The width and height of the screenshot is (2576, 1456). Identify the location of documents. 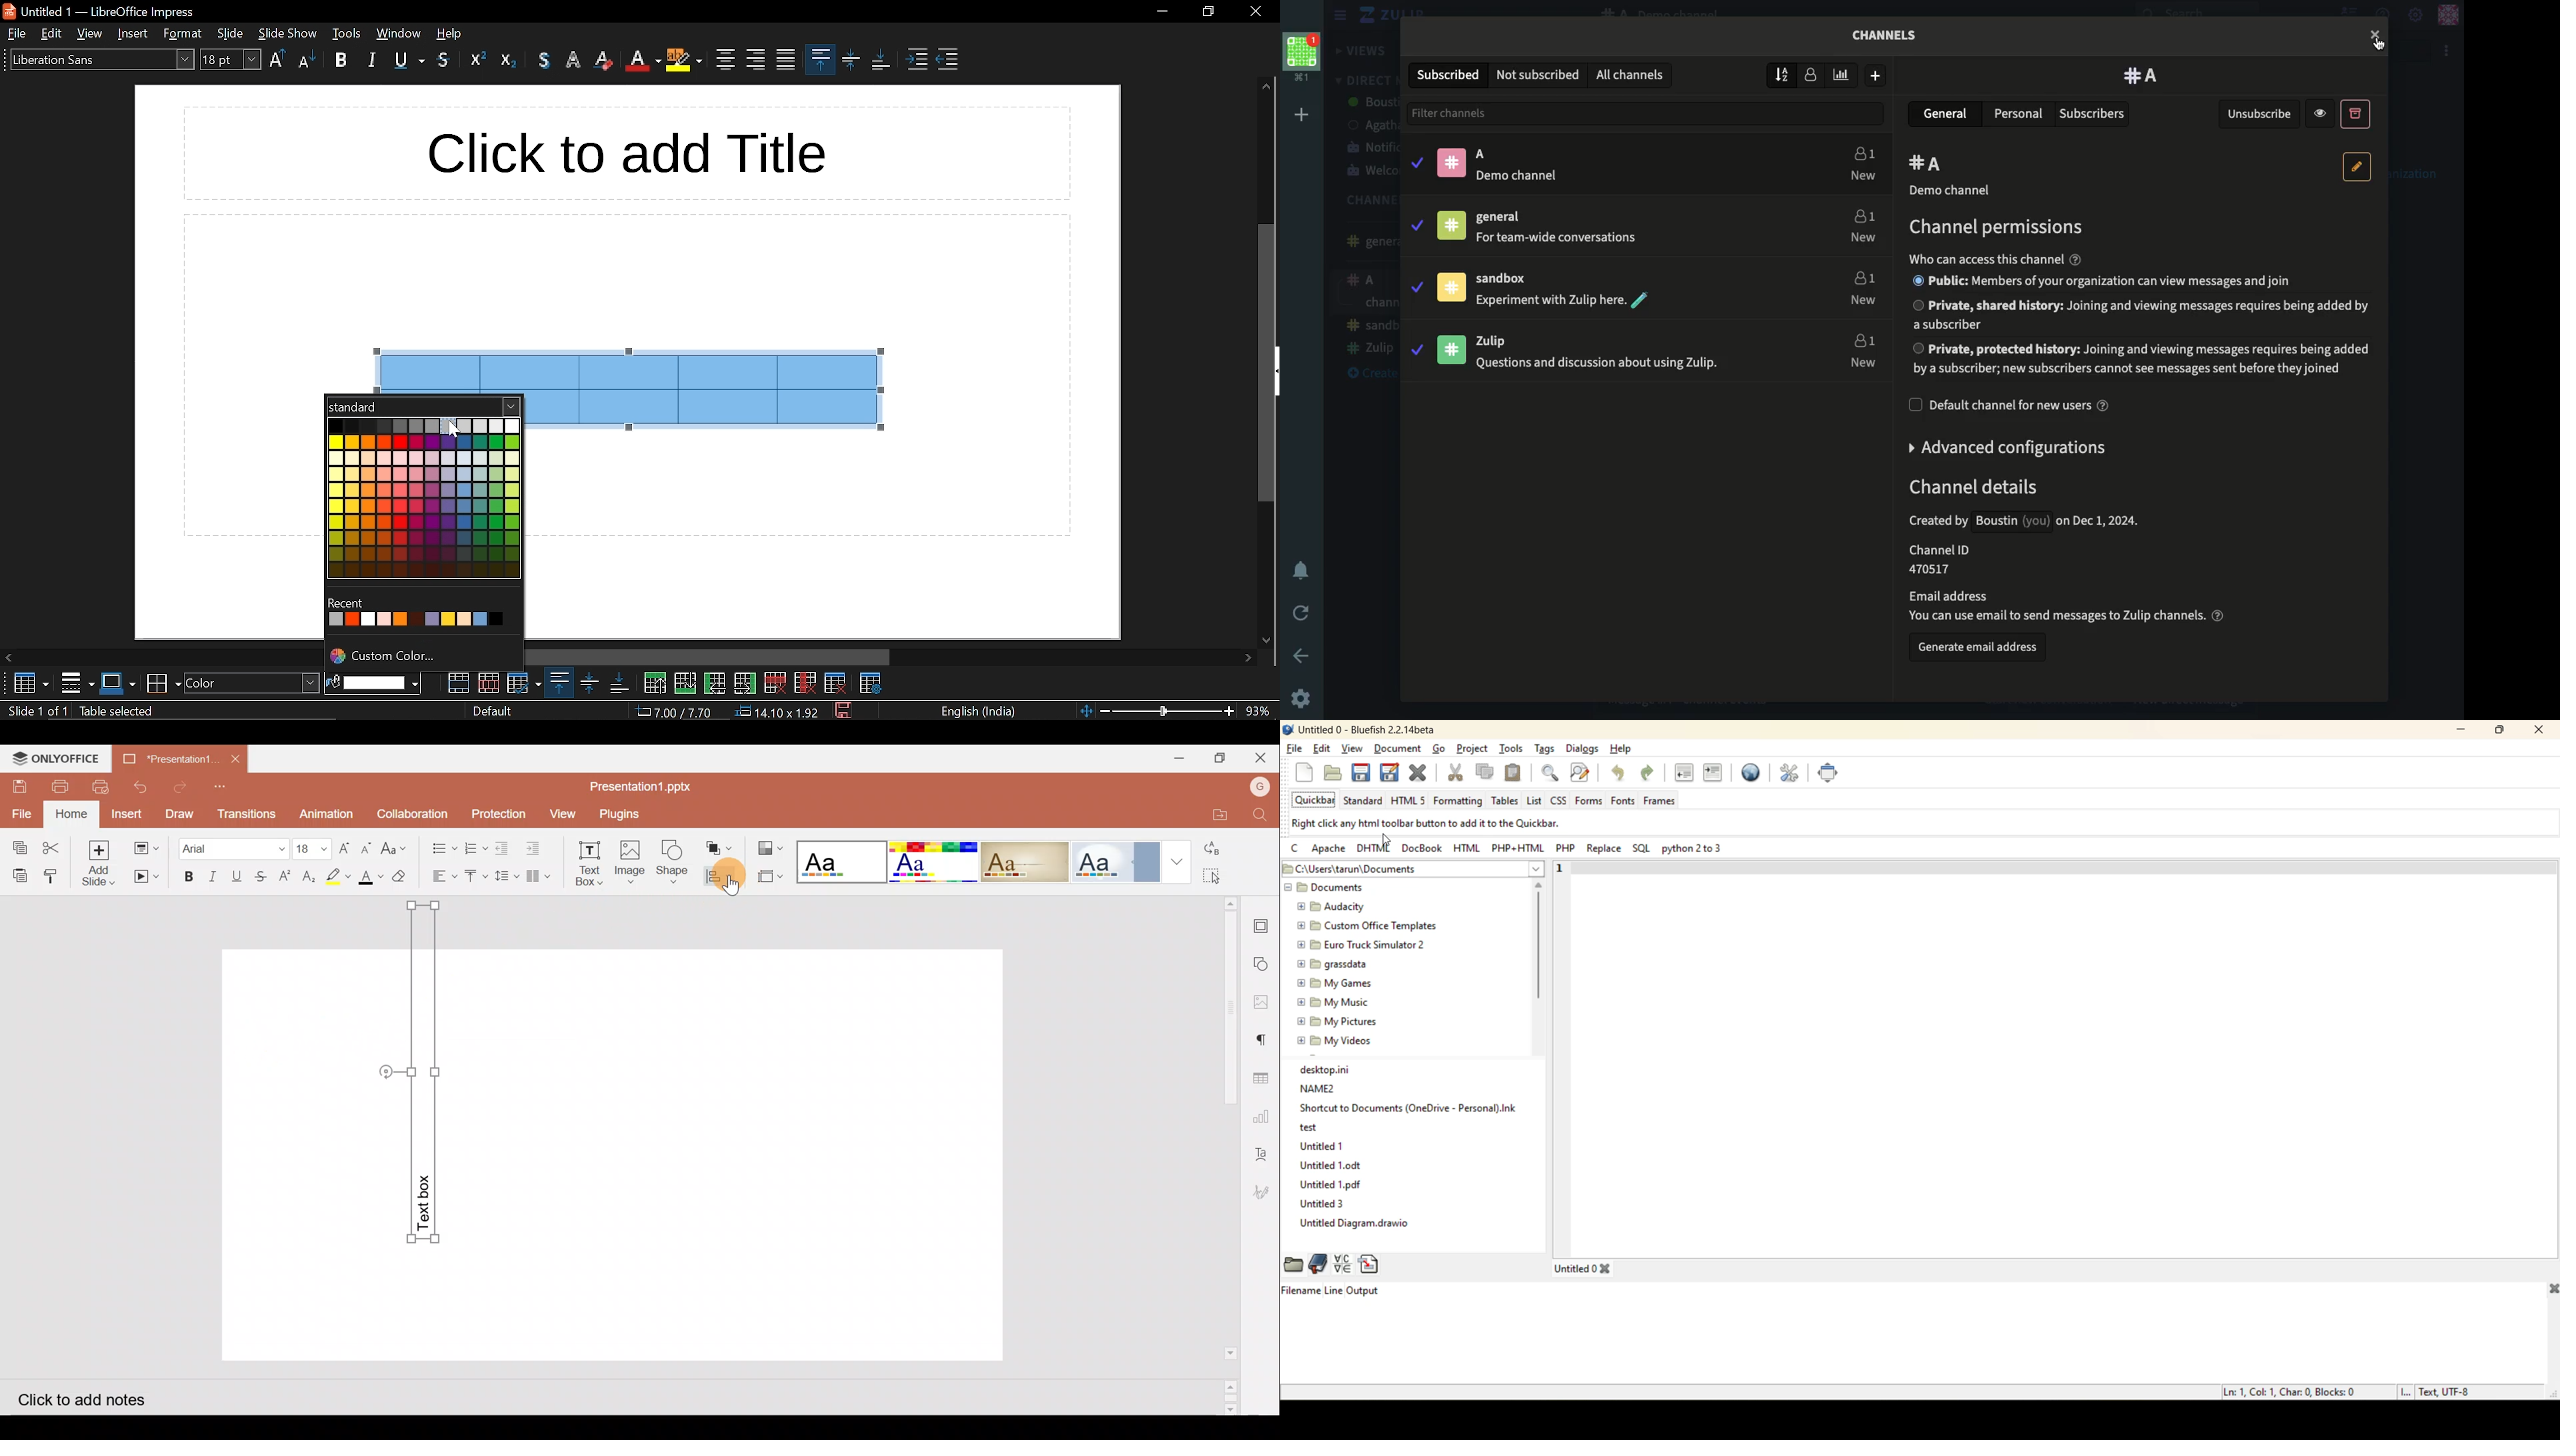
(1338, 888).